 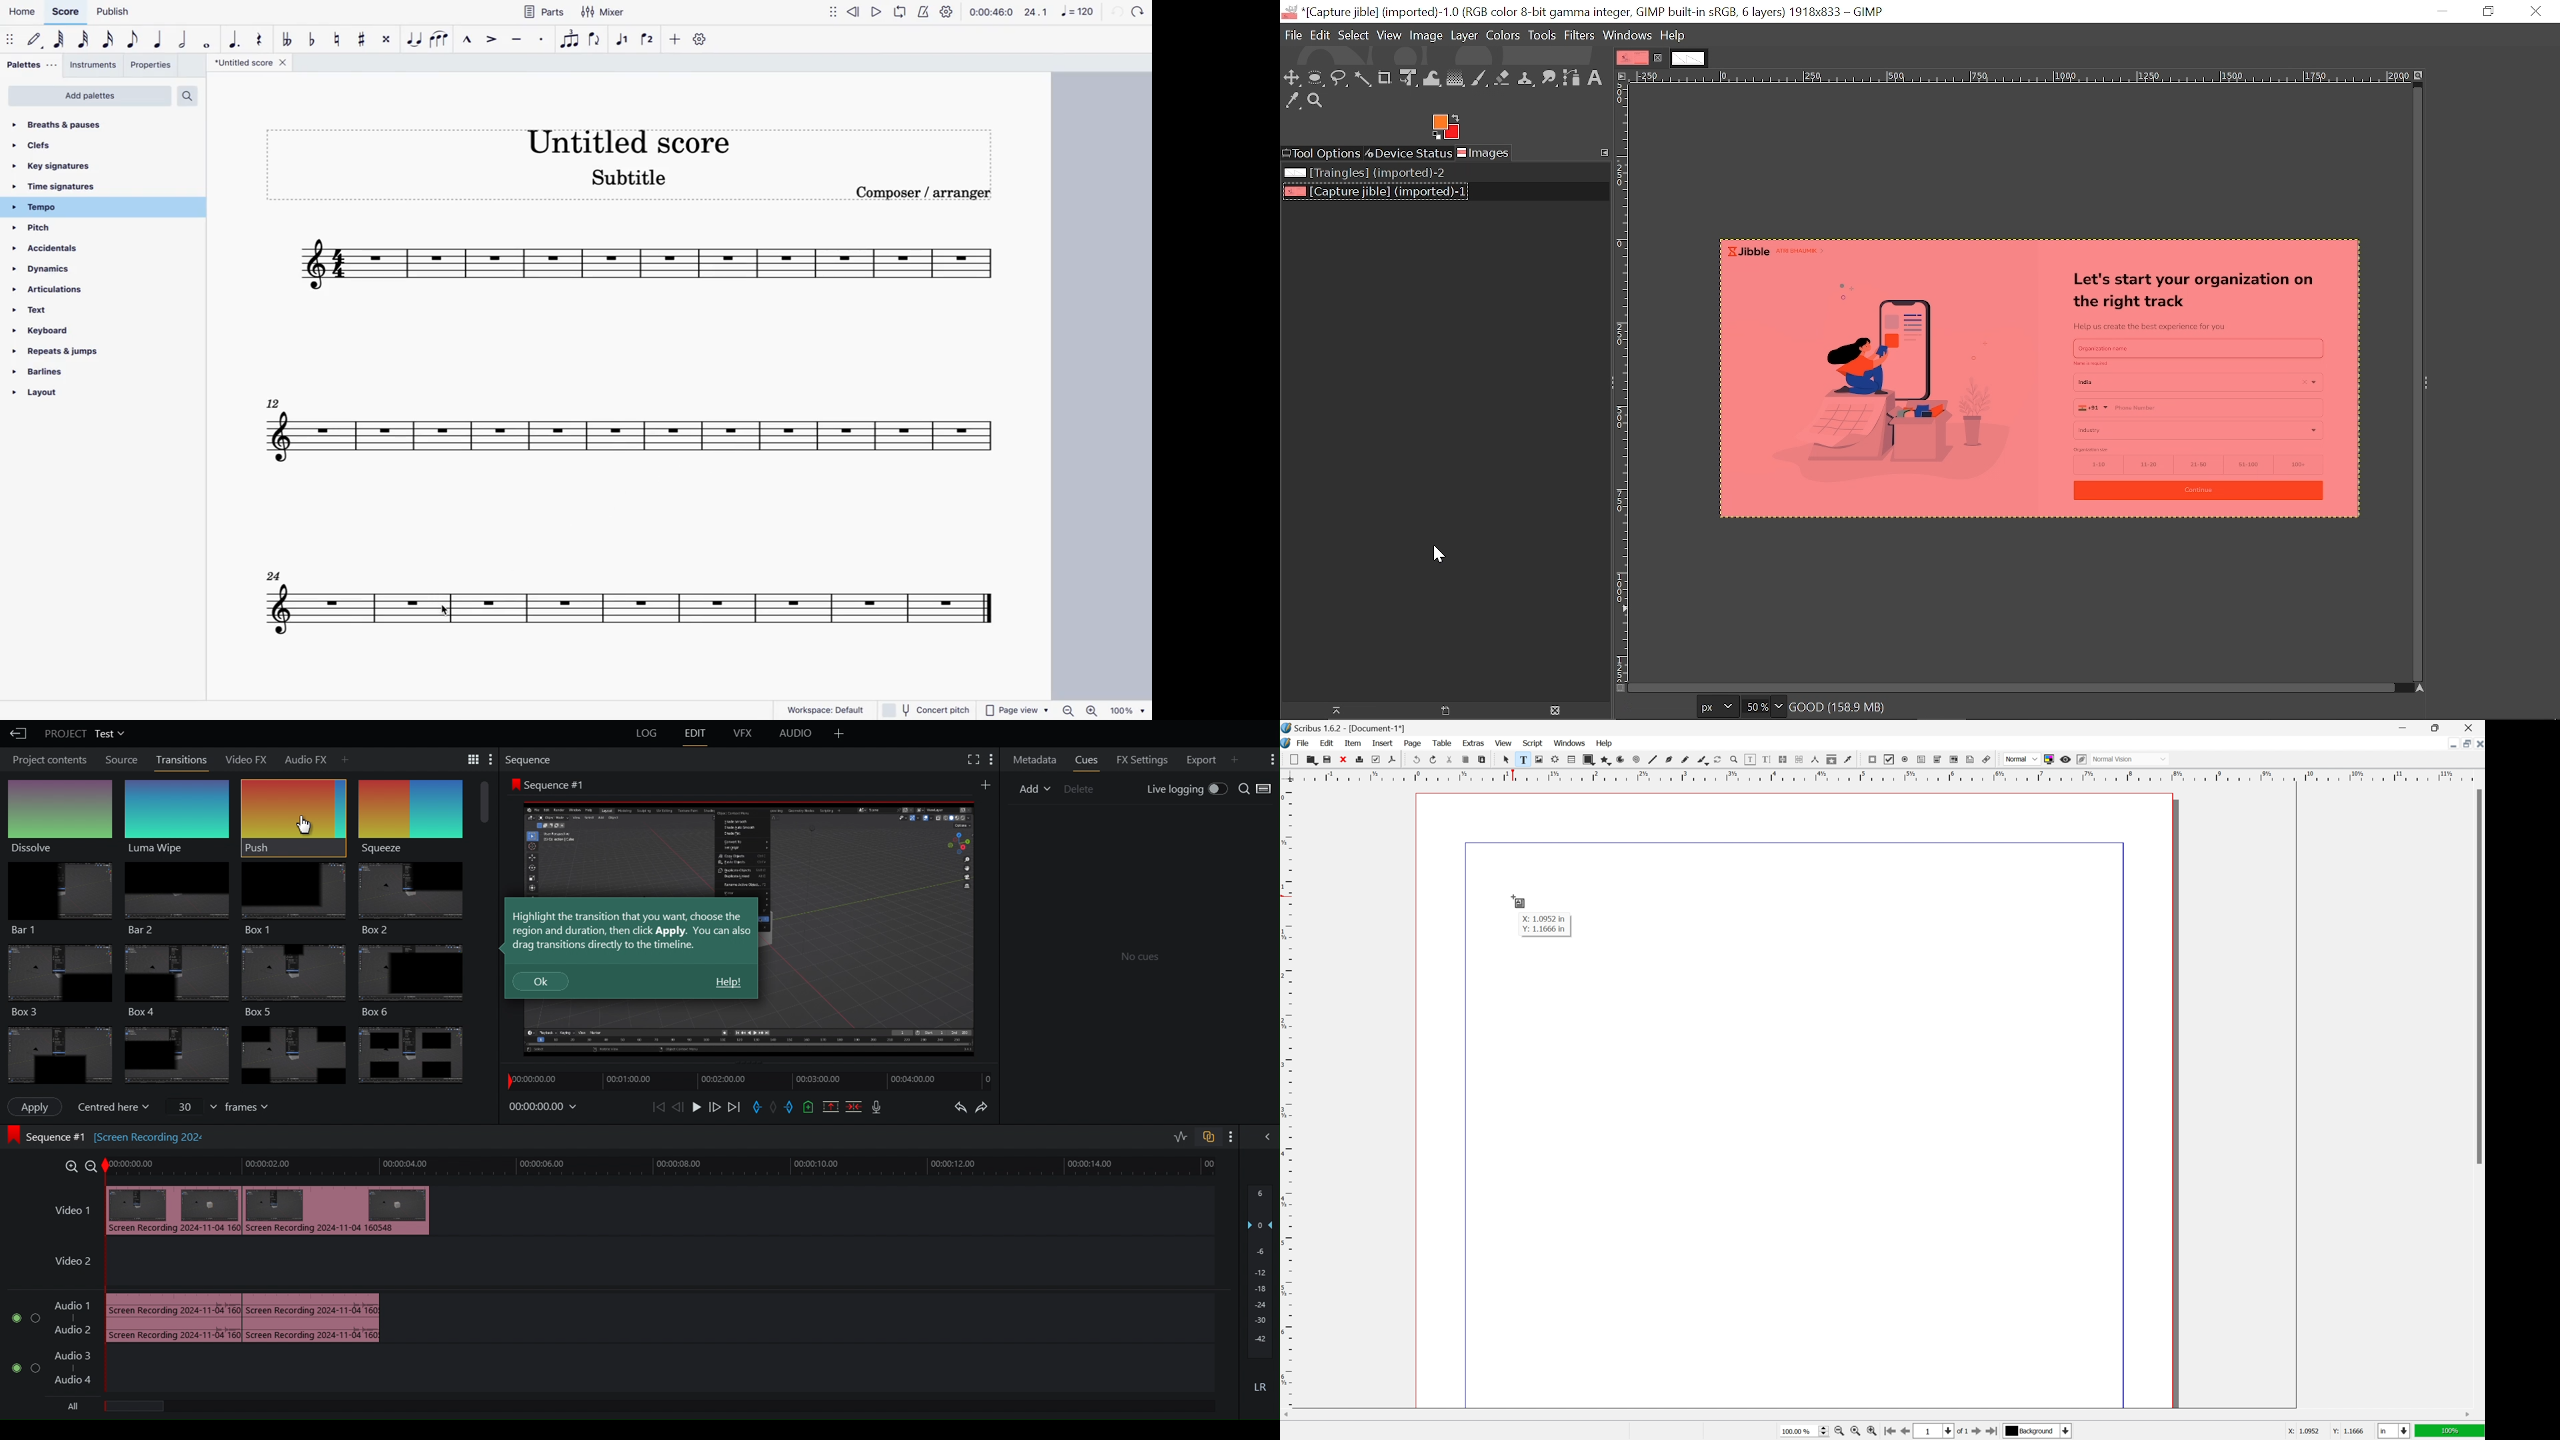 I want to click on Delete, so click(x=1079, y=788).